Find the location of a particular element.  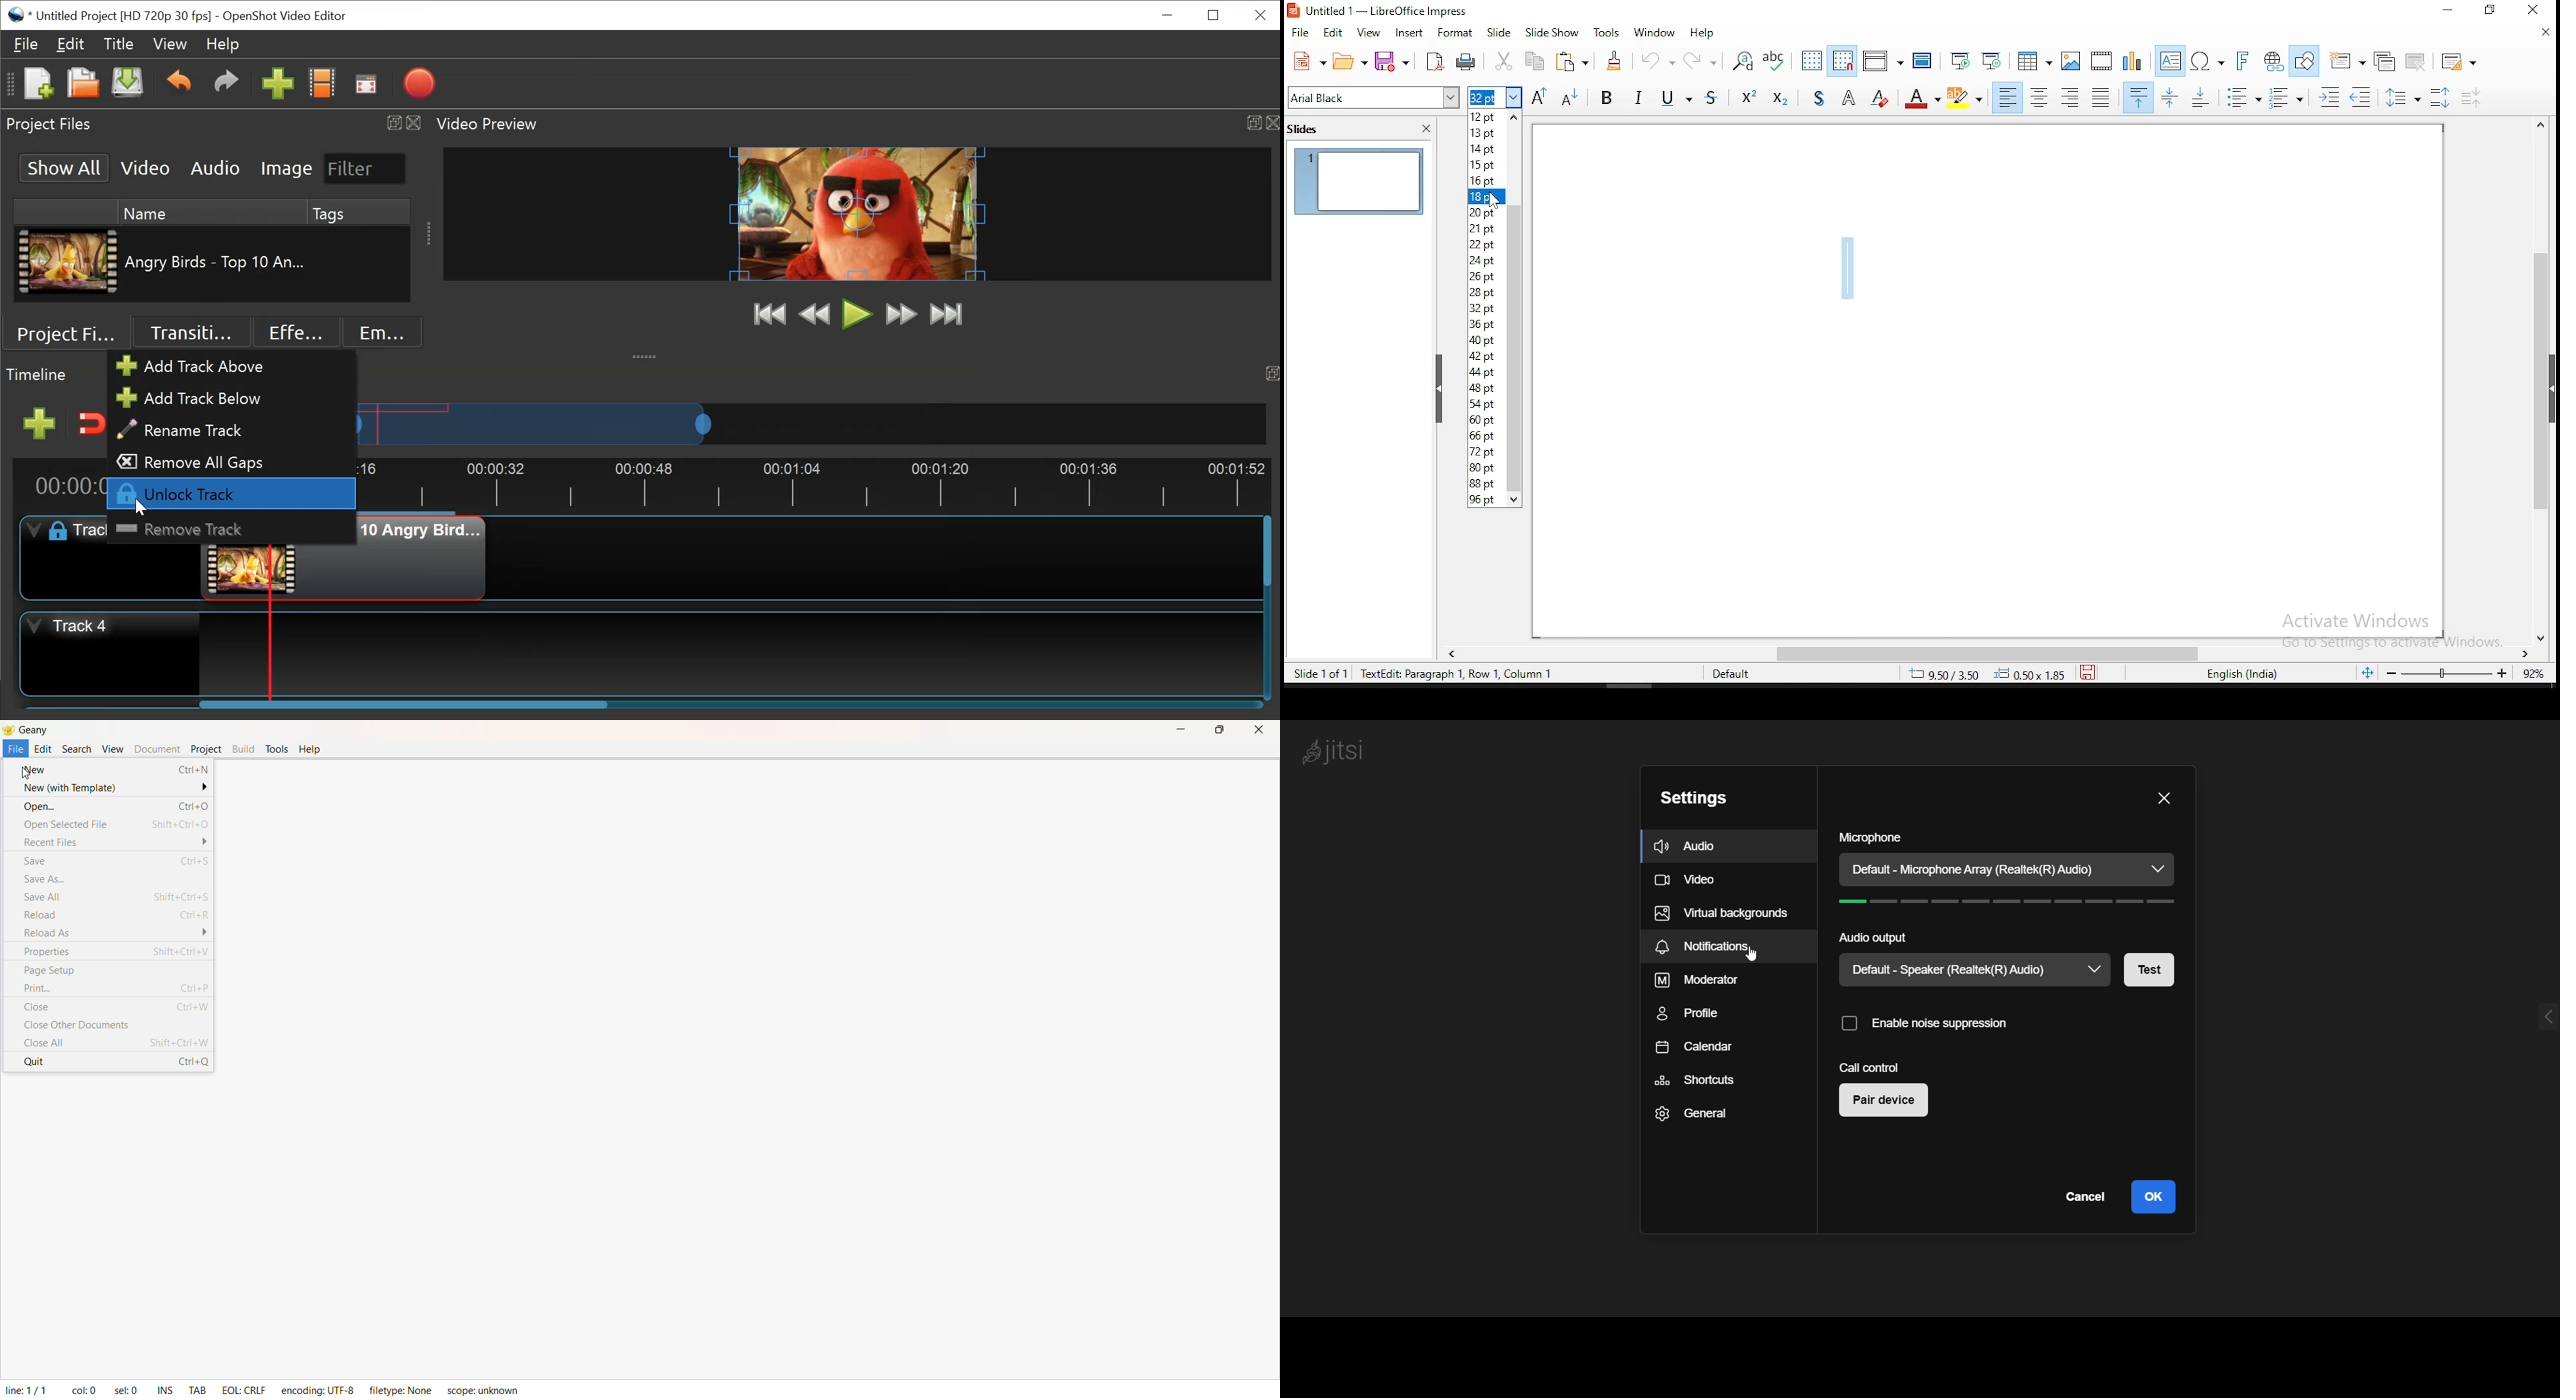

Remove all Gaps is located at coordinates (198, 461).